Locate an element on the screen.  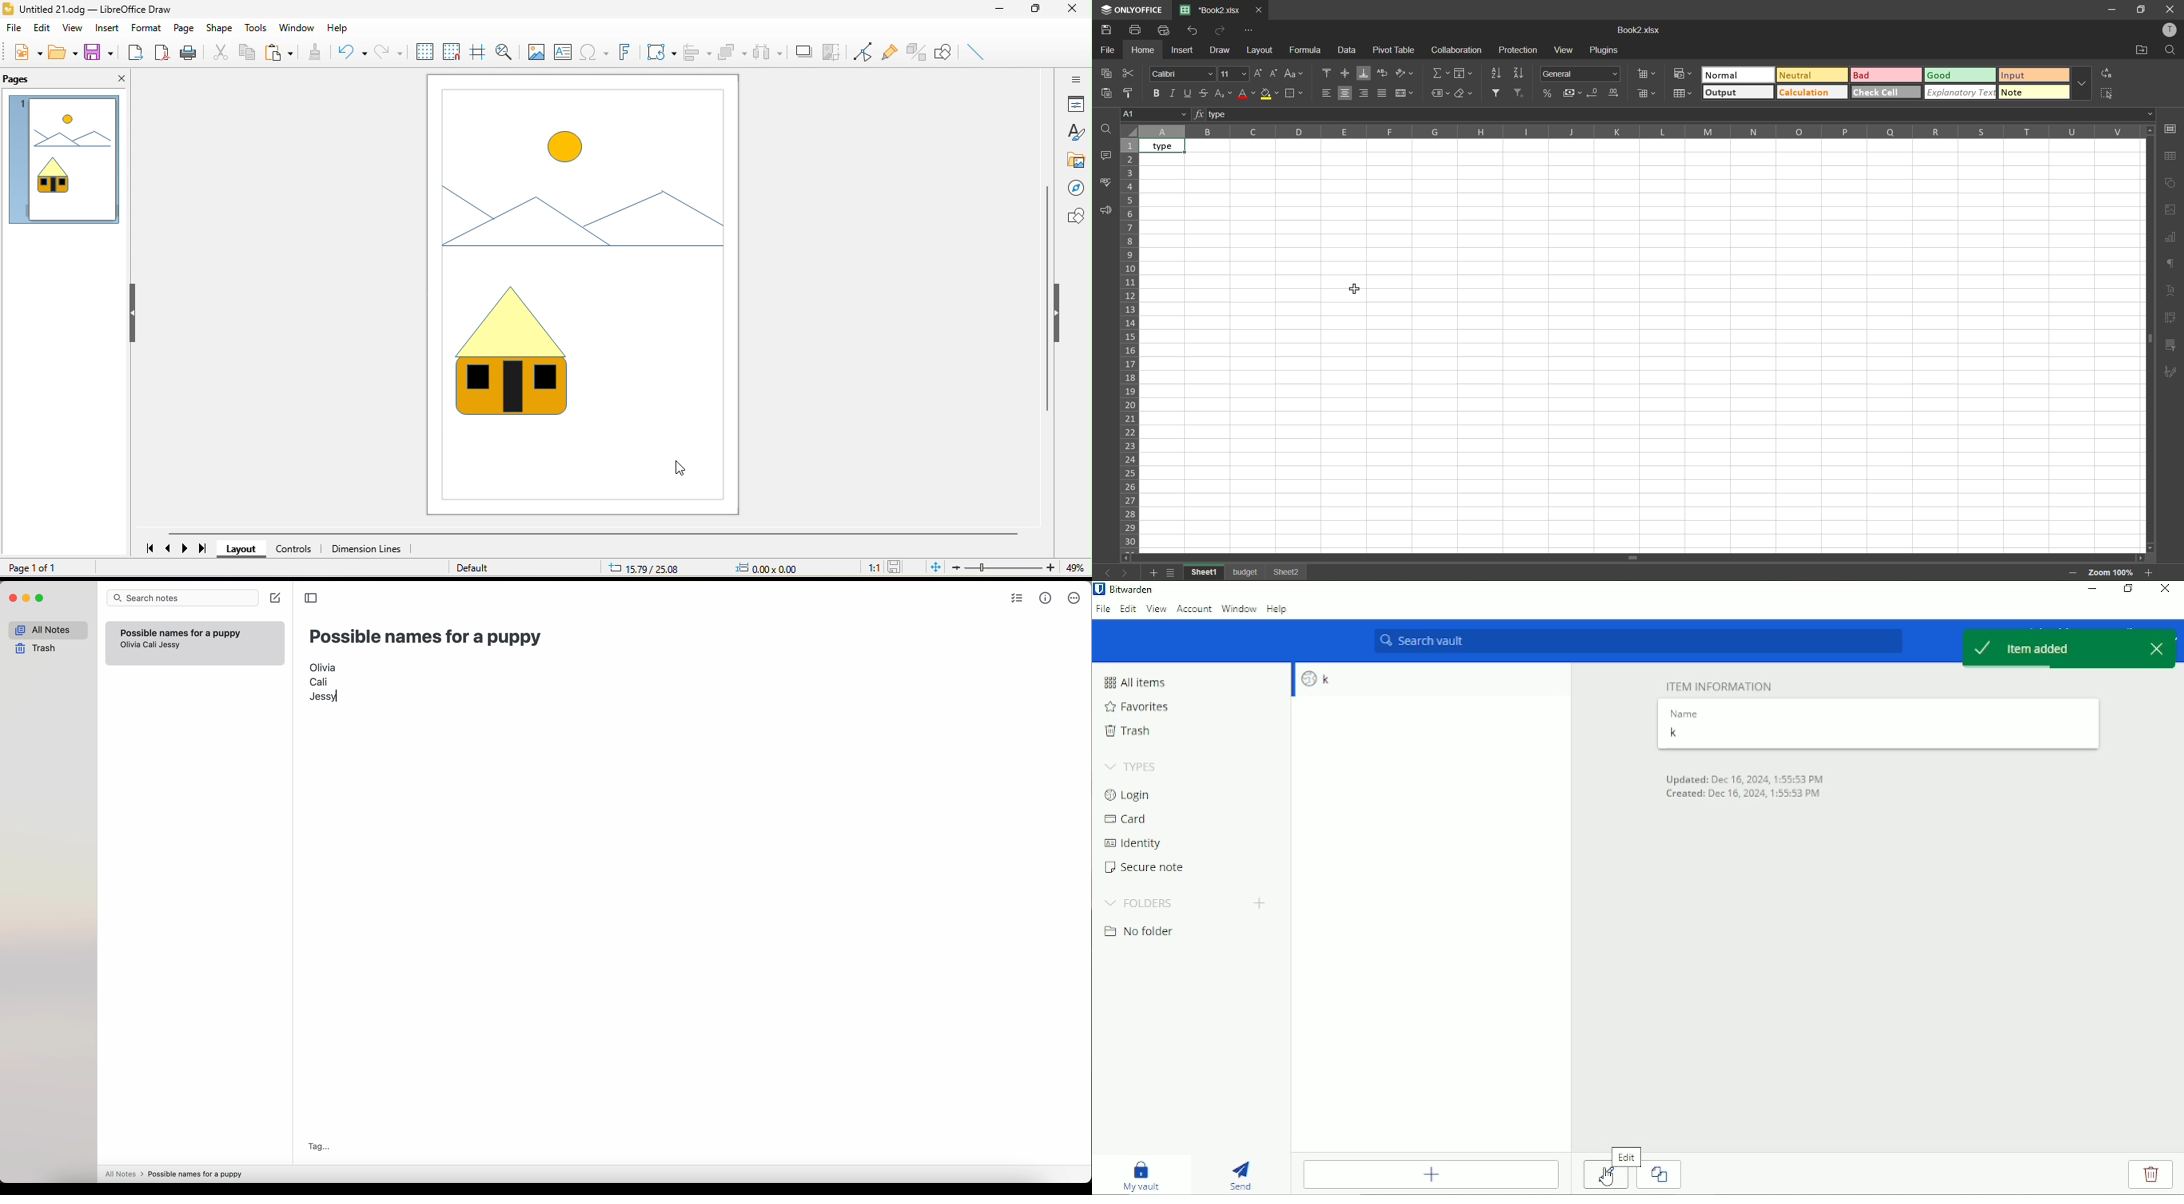
replace is located at coordinates (2109, 73).